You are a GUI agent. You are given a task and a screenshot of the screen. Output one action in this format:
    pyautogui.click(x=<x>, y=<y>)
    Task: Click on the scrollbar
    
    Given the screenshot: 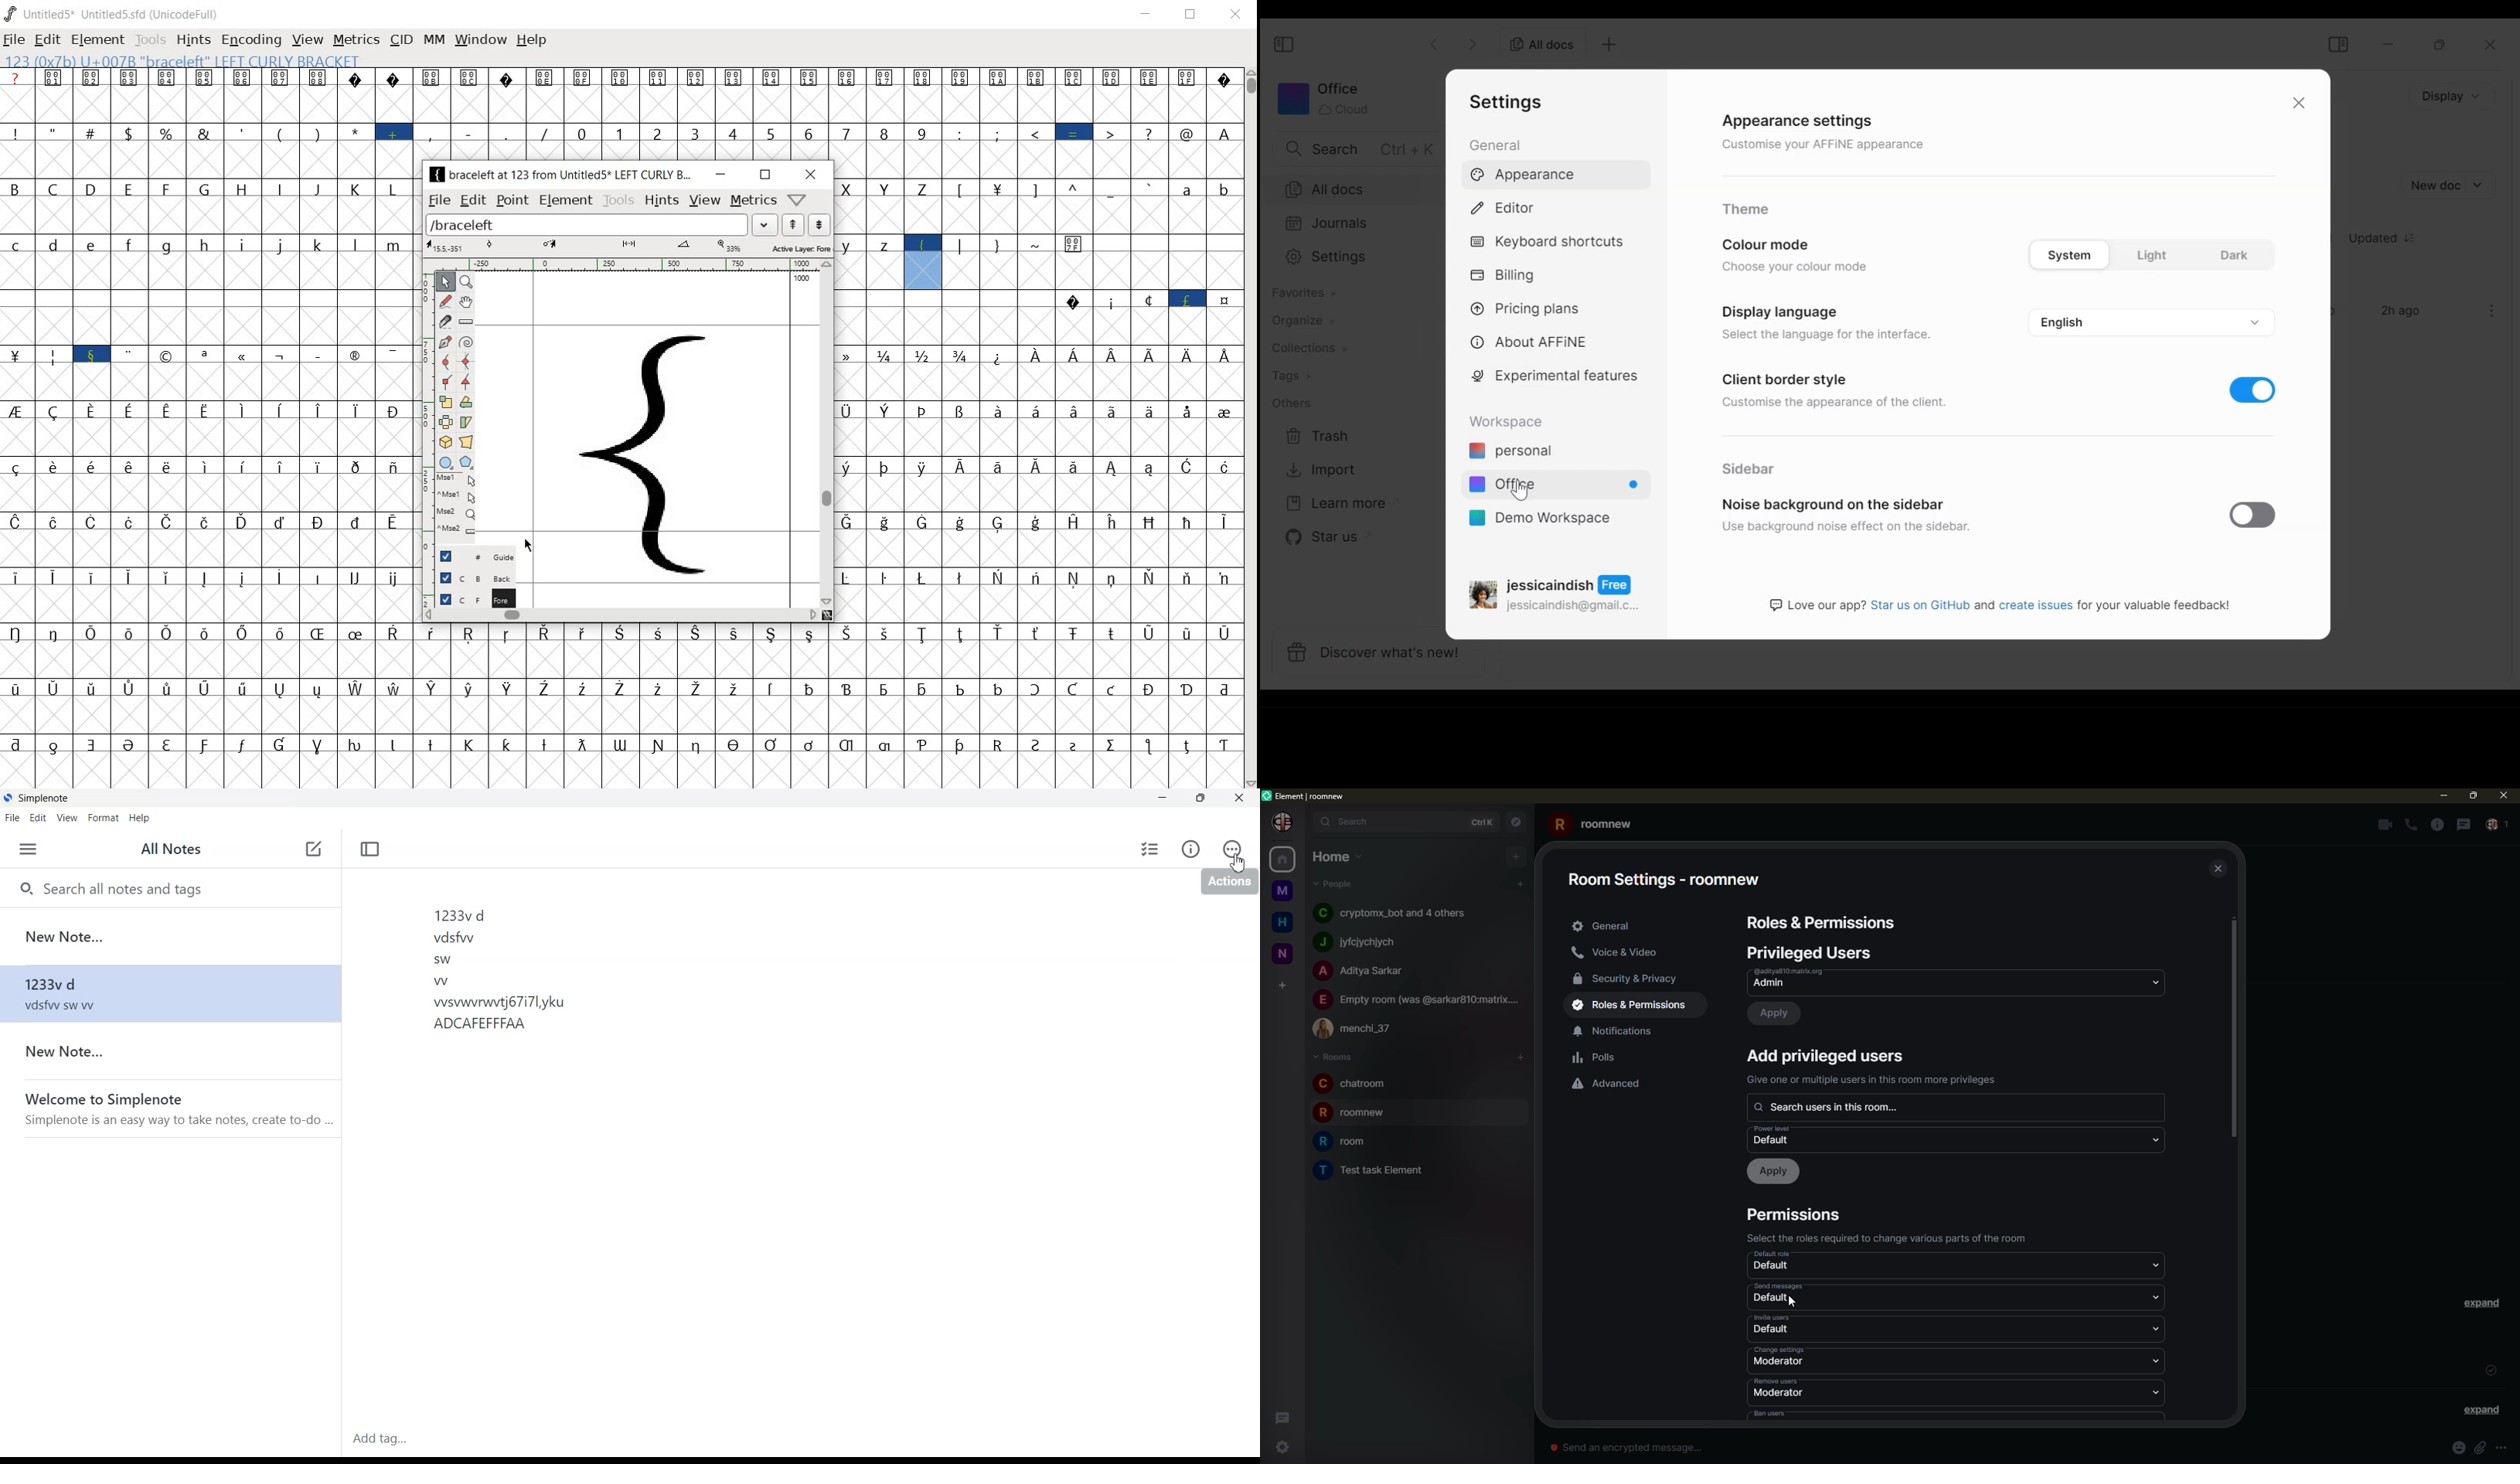 What is the action you would take?
    pyautogui.click(x=623, y=615)
    